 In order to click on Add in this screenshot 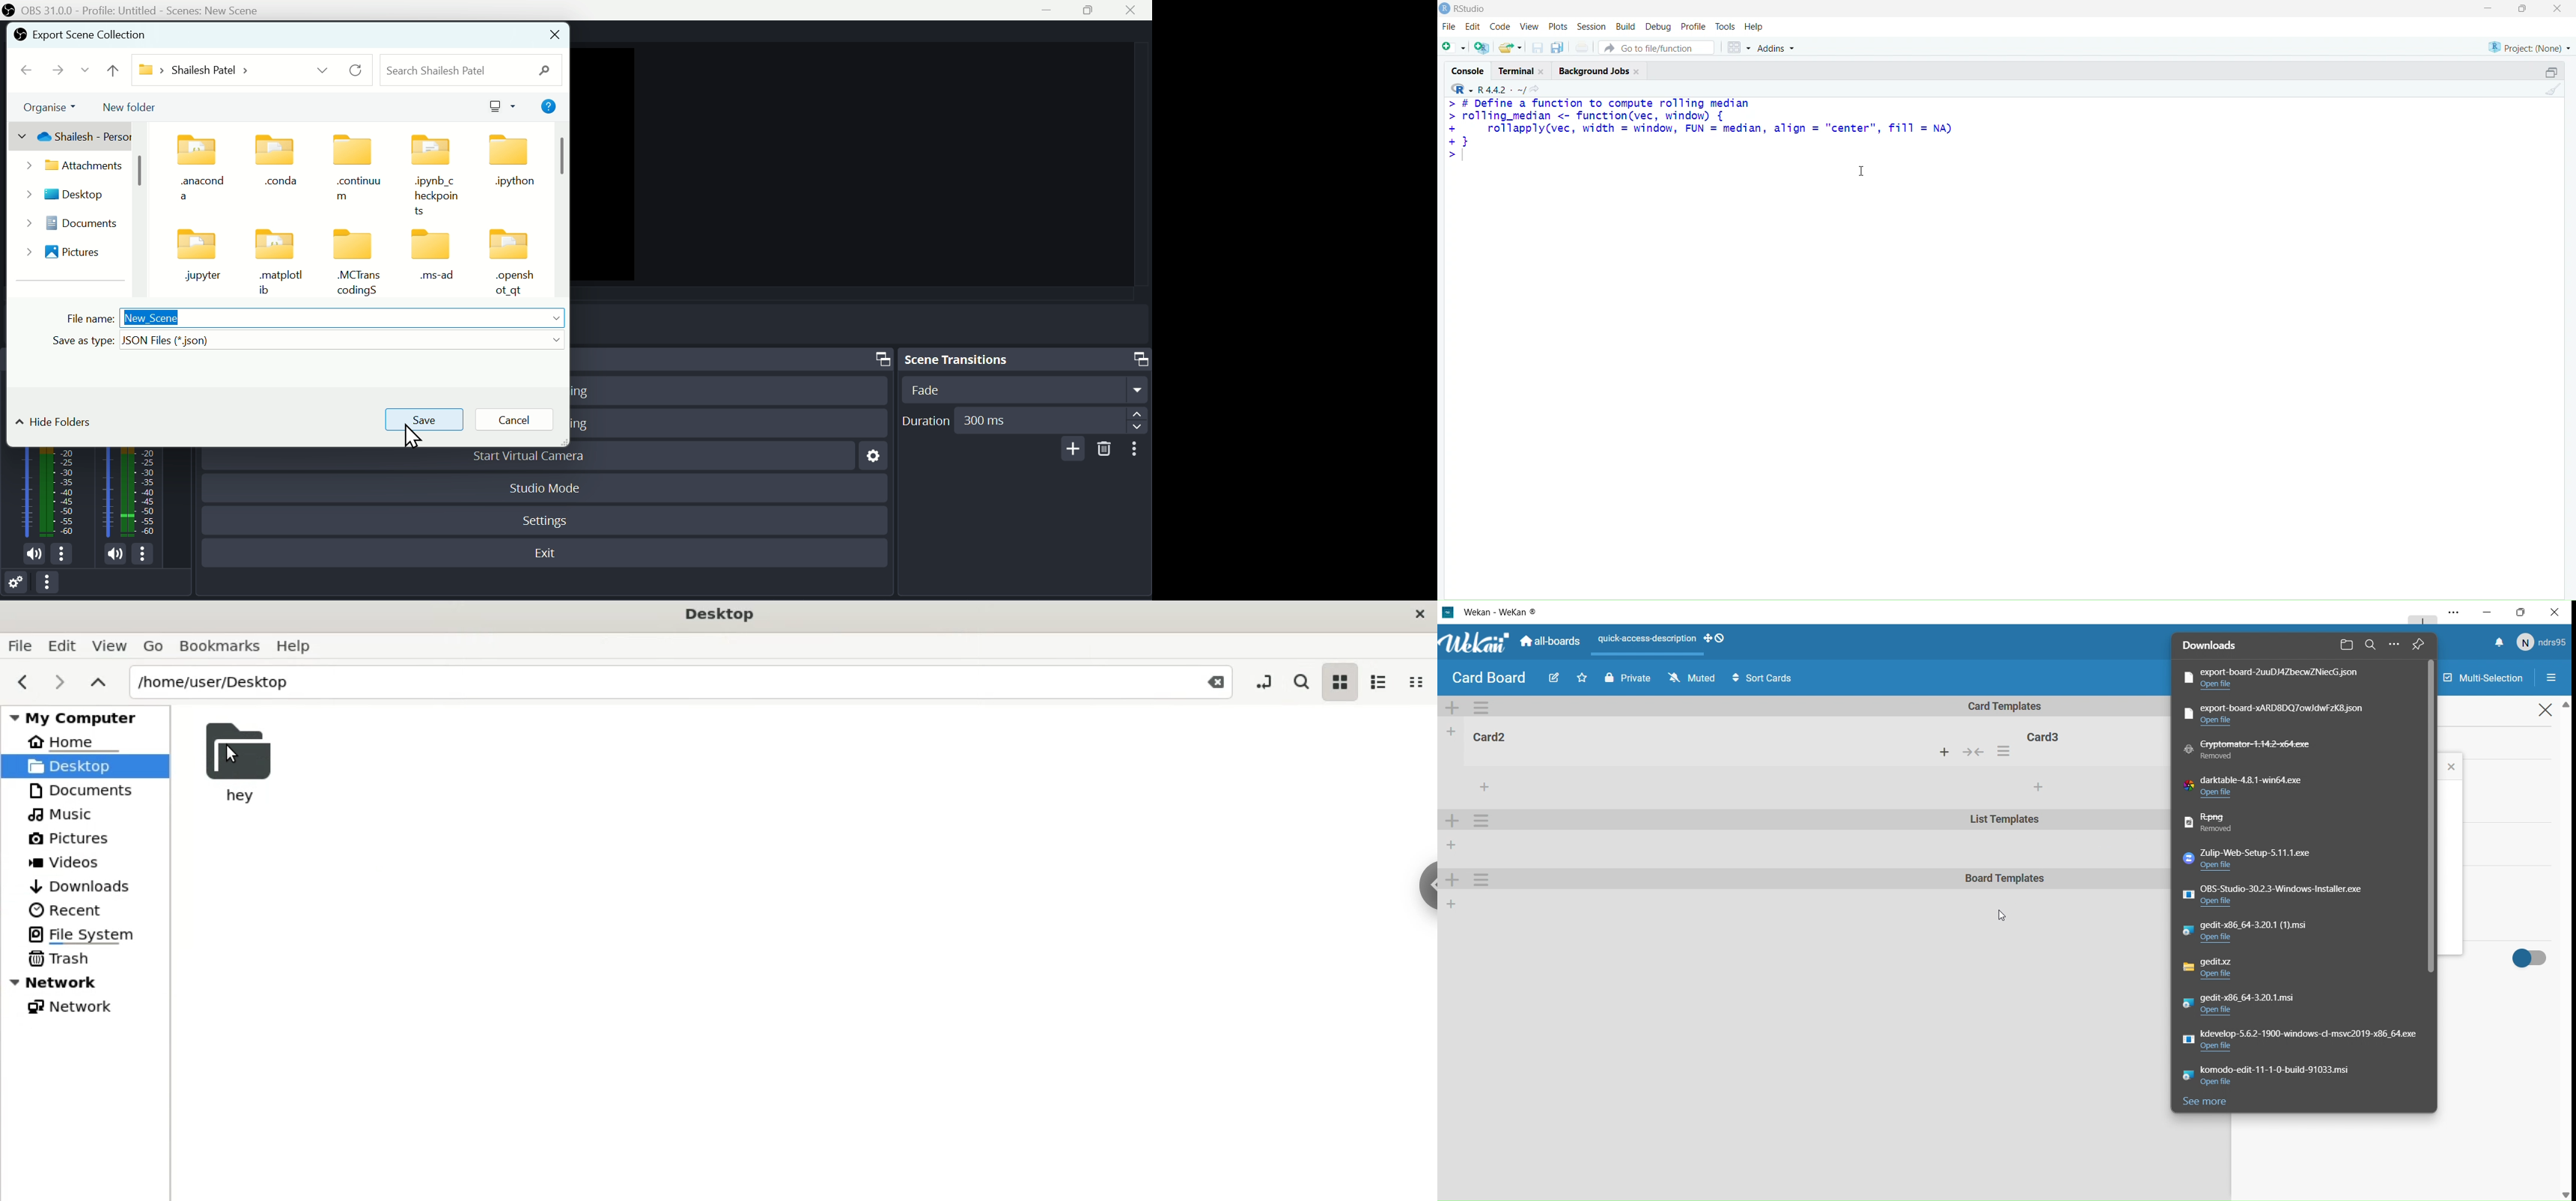, I will do `click(1071, 449)`.